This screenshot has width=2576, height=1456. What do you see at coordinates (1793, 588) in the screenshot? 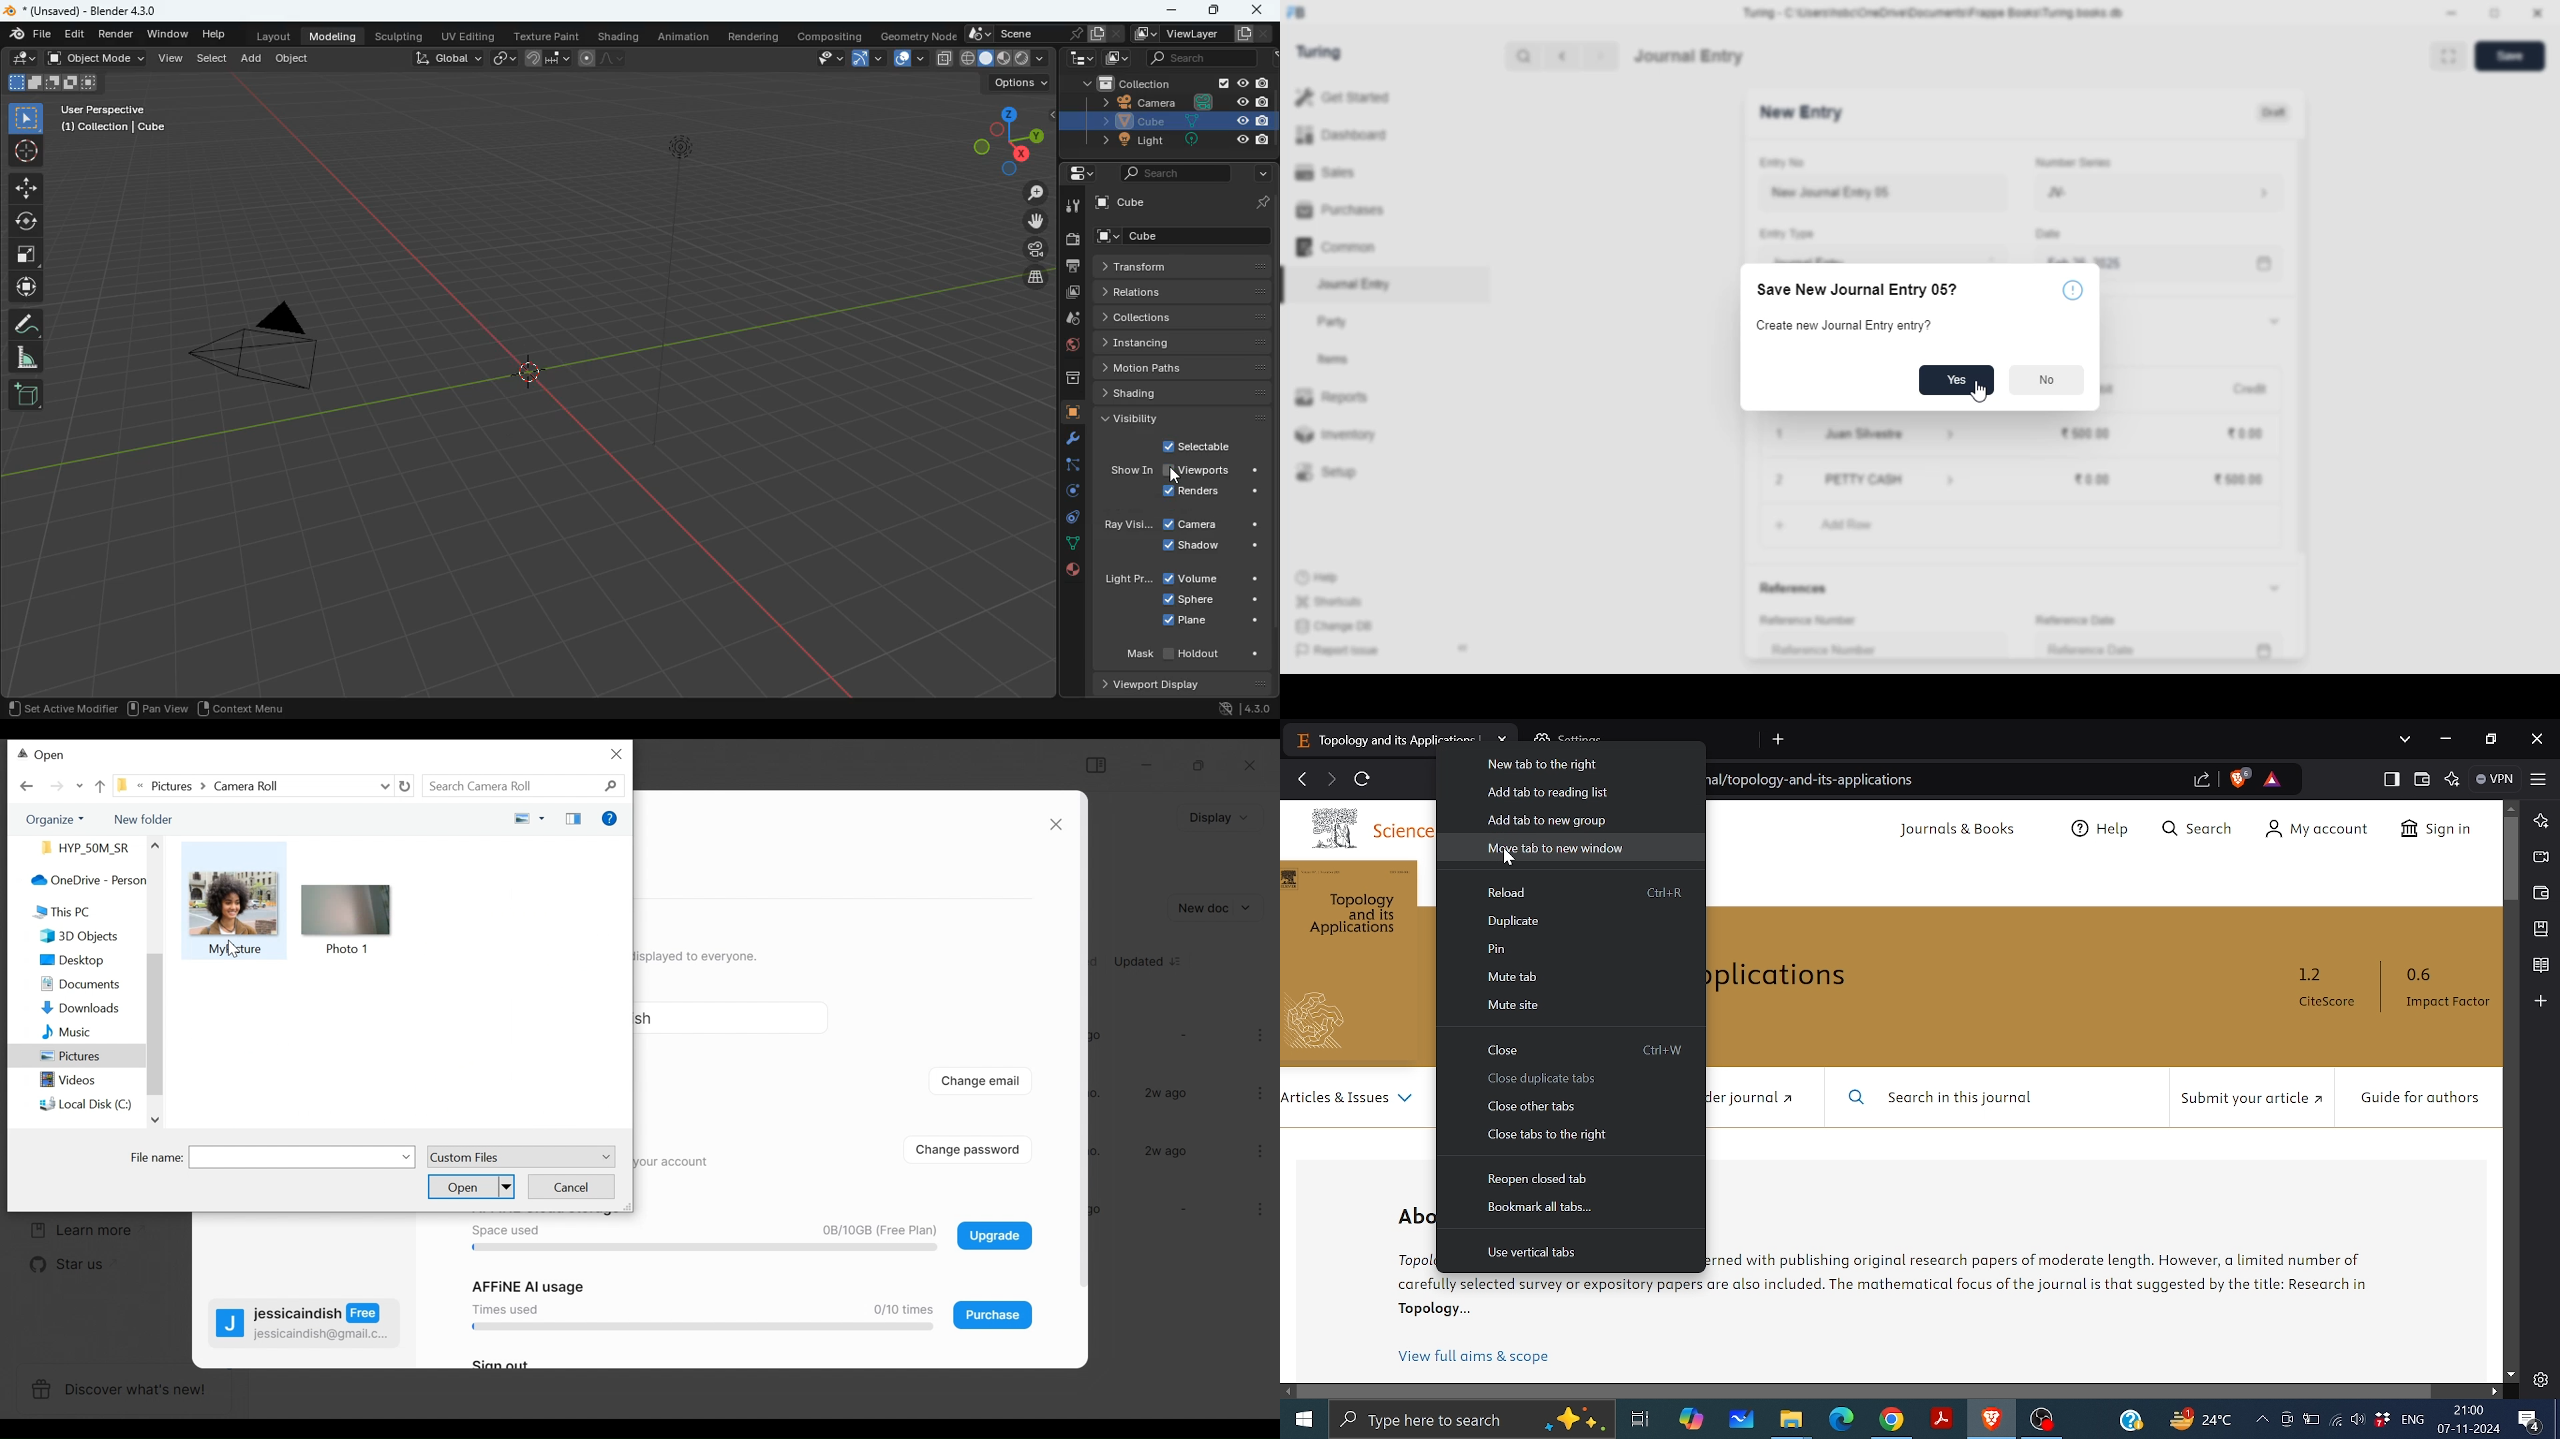
I see `references` at bounding box center [1793, 588].